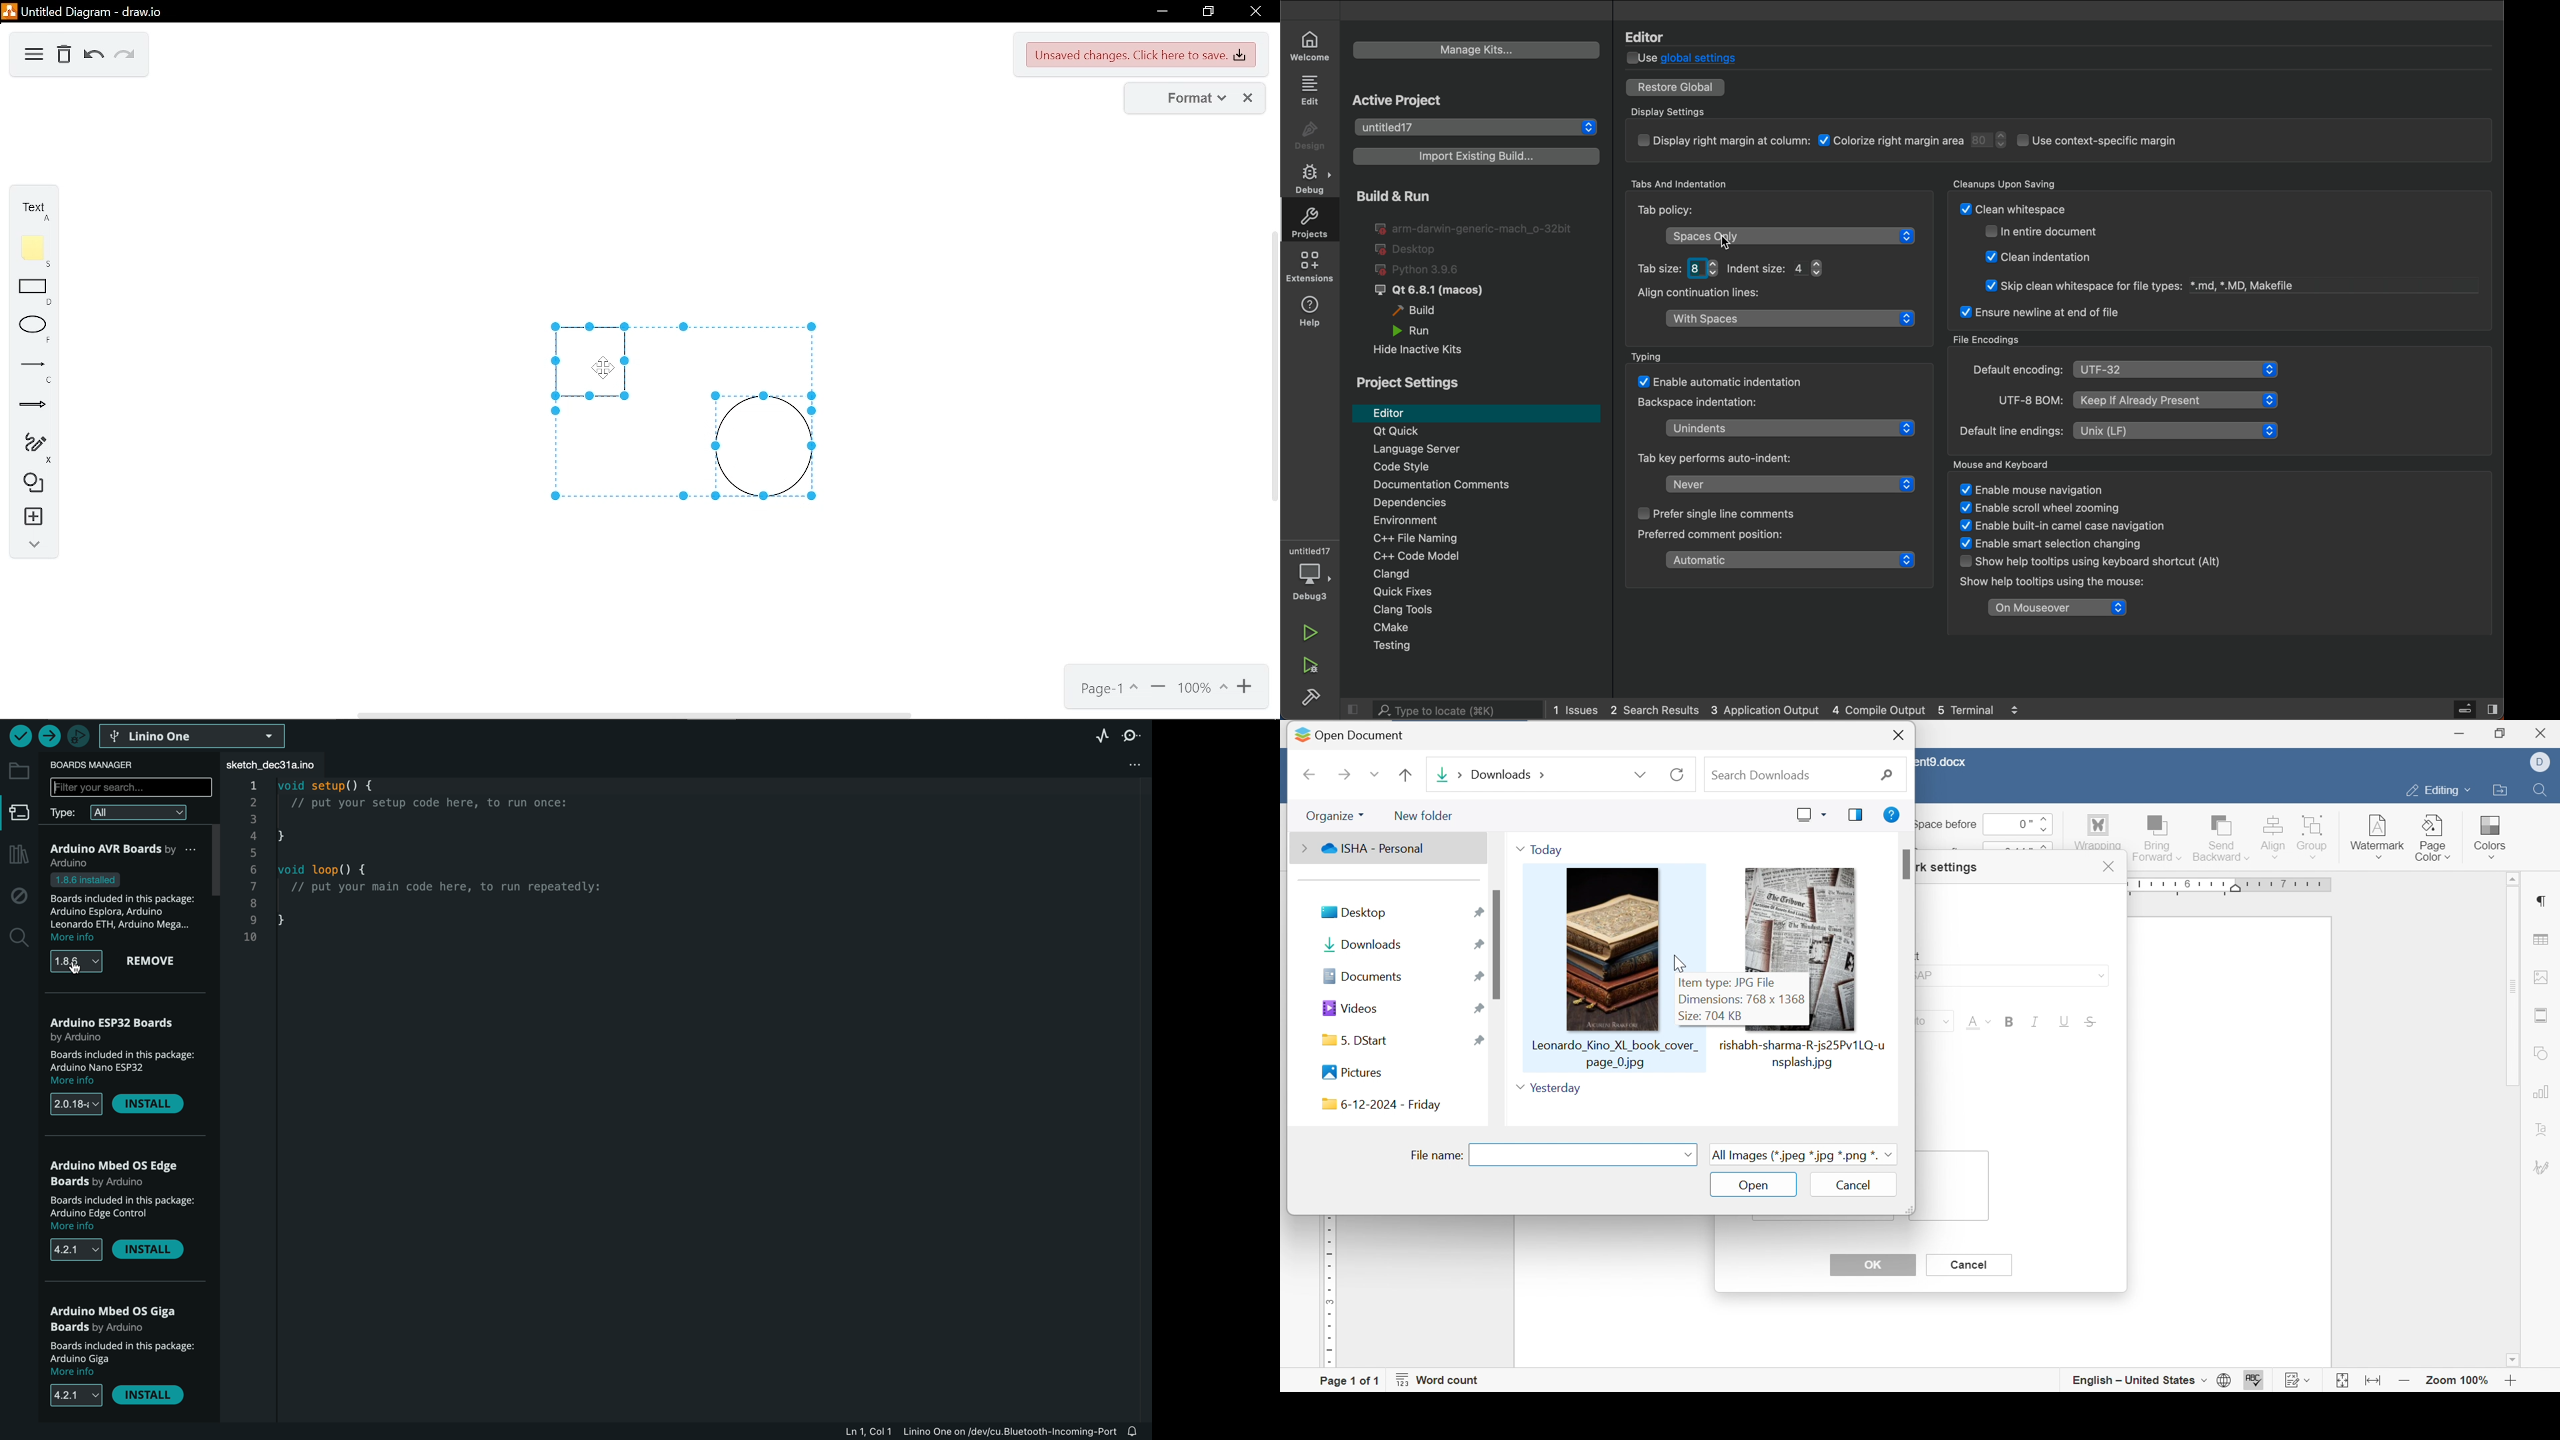 Image resolution: width=2576 pixels, height=1456 pixels. What do you see at coordinates (30, 370) in the screenshot?
I see `line` at bounding box center [30, 370].